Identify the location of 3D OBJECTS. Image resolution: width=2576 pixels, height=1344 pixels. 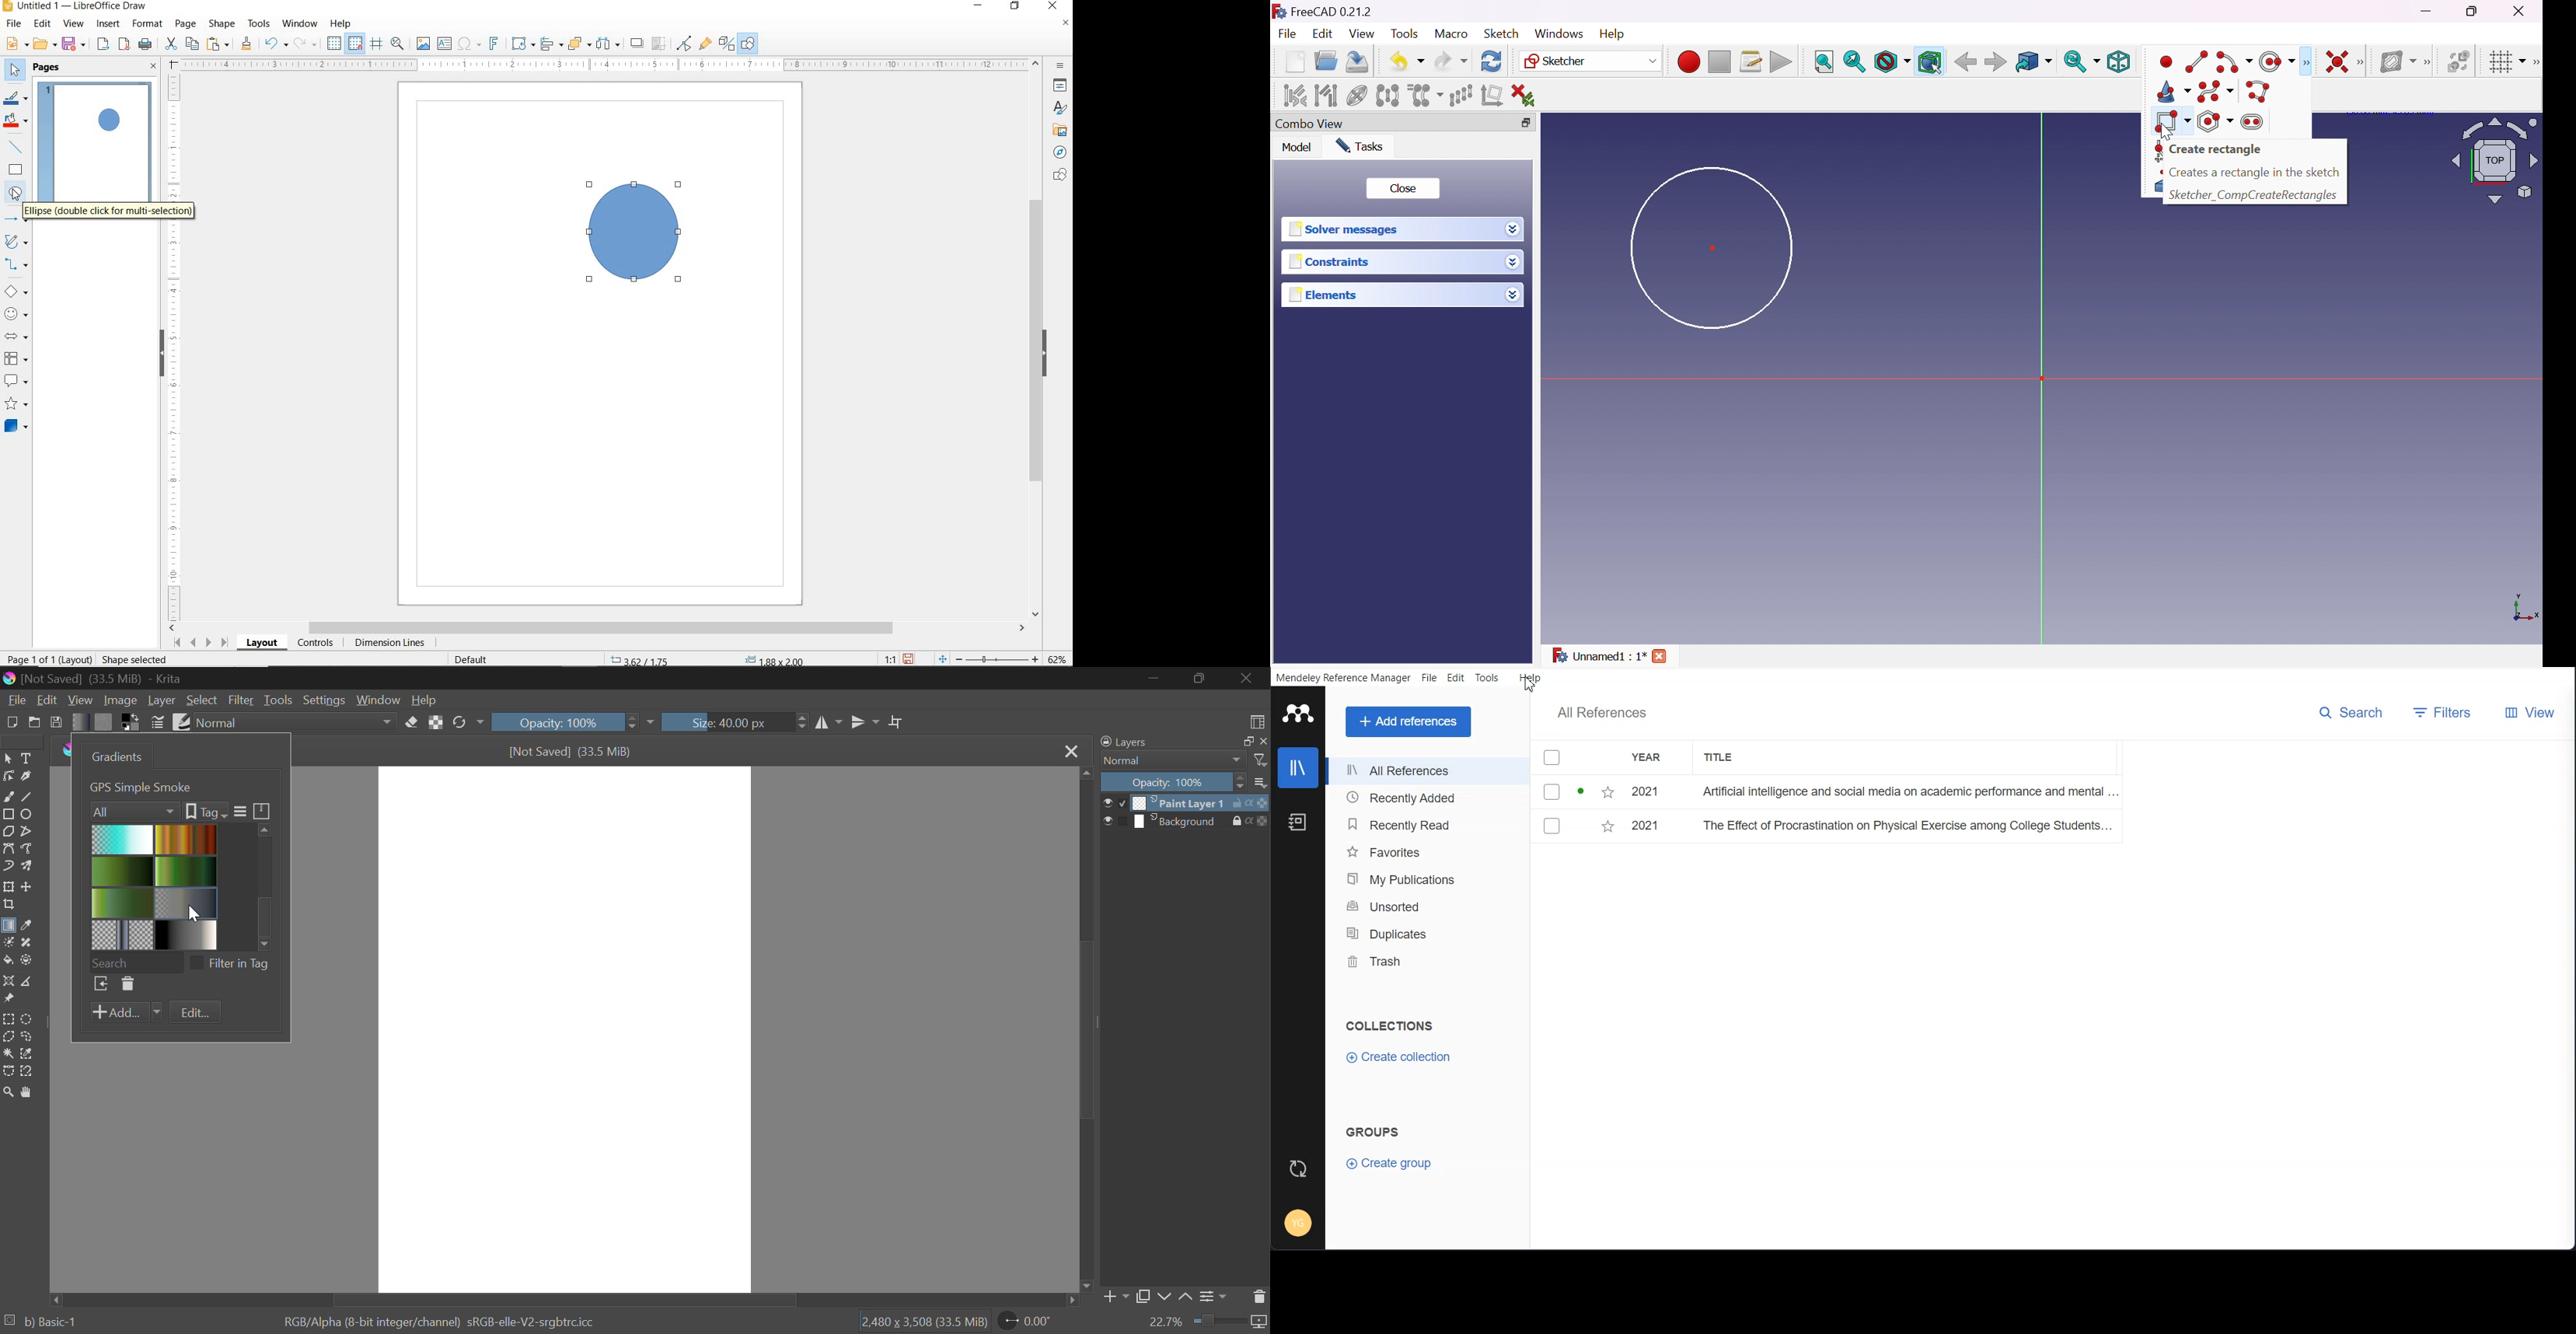
(15, 427).